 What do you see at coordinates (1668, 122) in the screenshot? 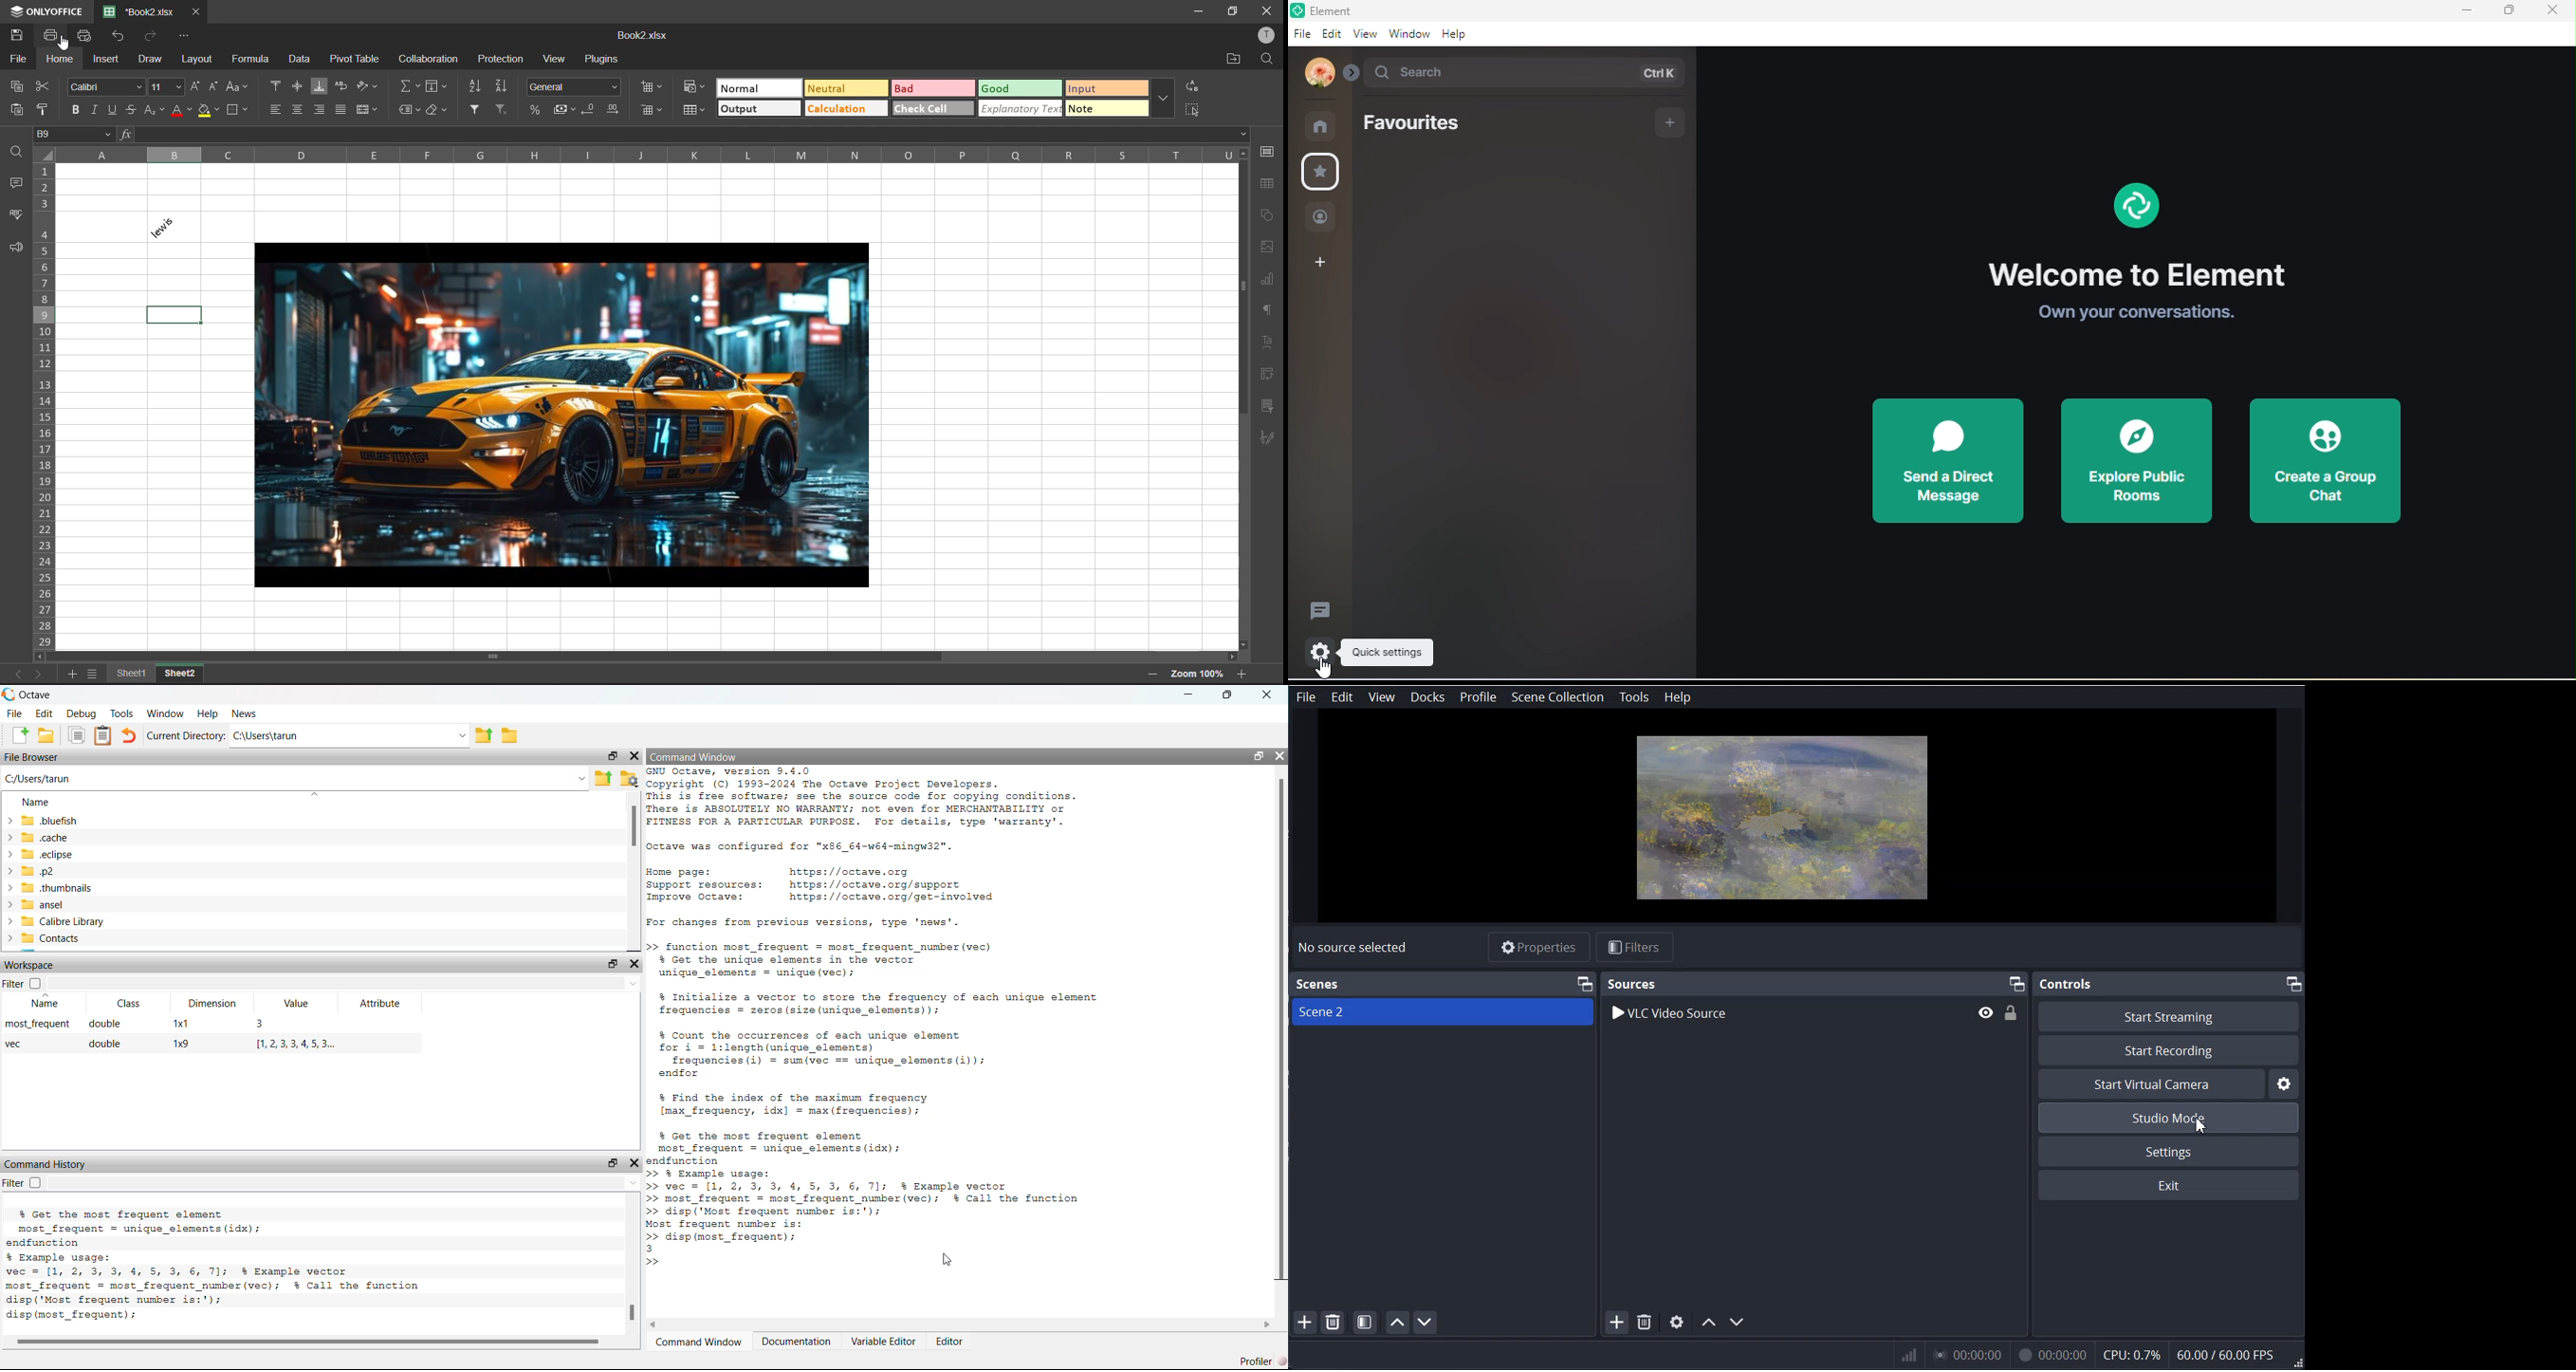
I see `add` at bounding box center [1668, 122].